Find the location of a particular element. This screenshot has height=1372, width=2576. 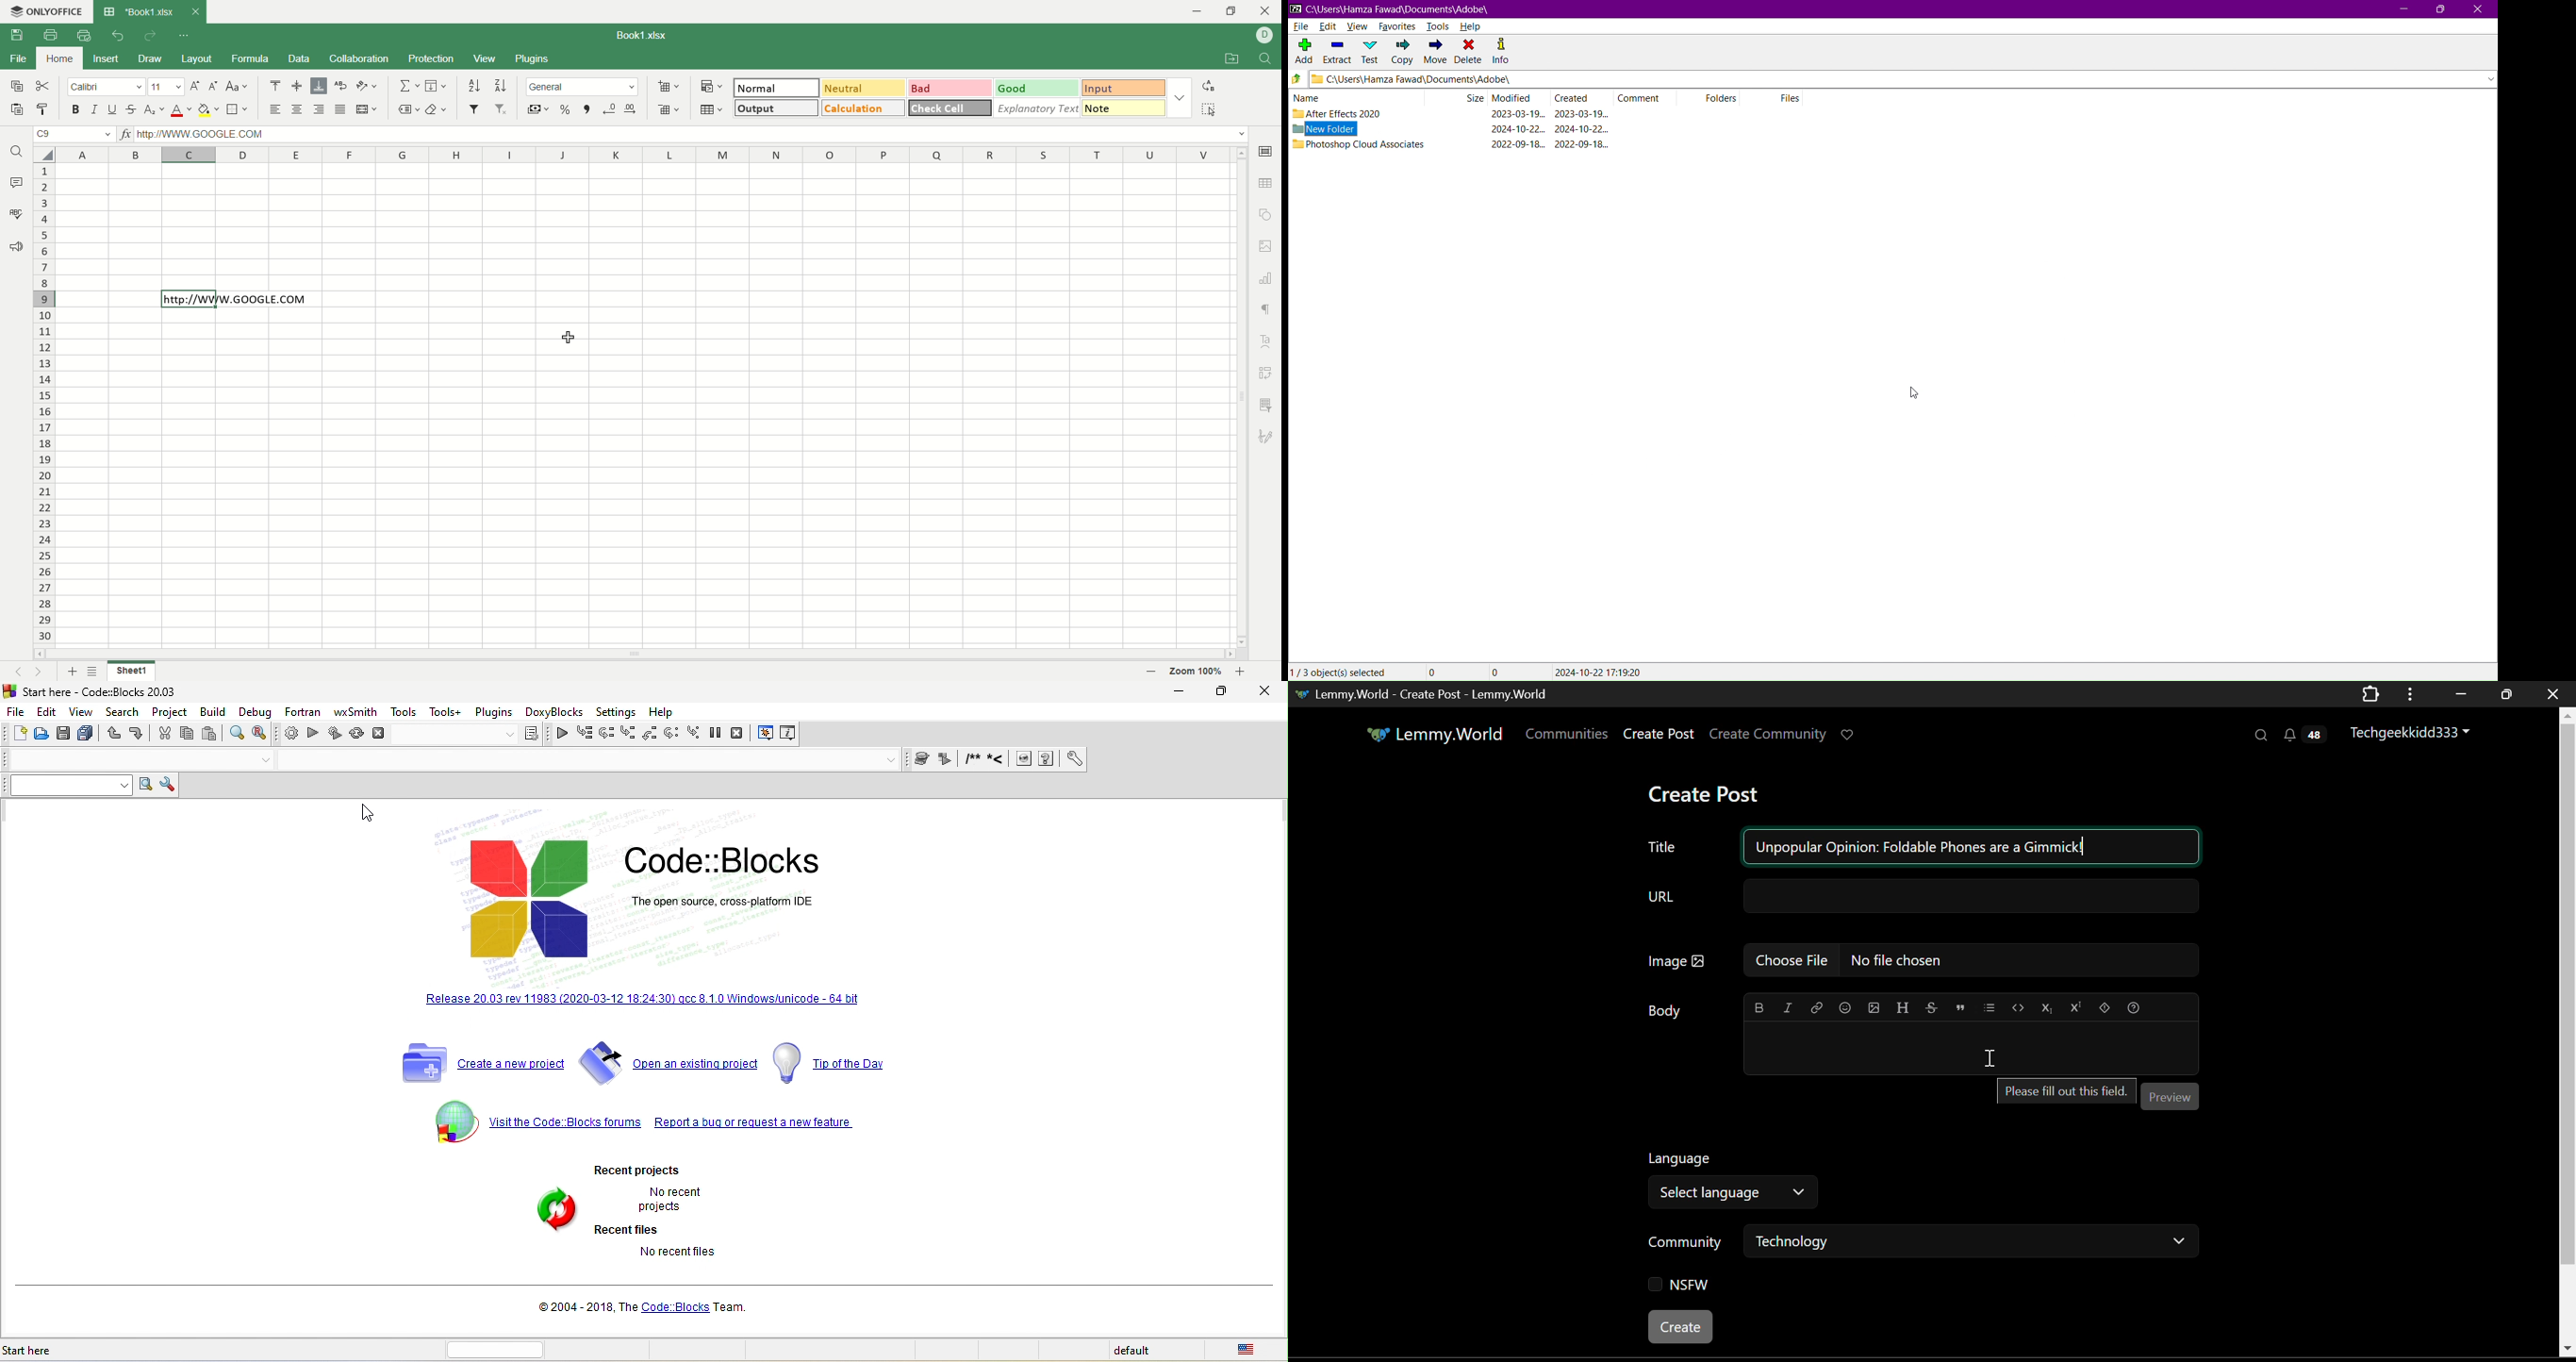

next instruction is located at coordinates (670, 734).